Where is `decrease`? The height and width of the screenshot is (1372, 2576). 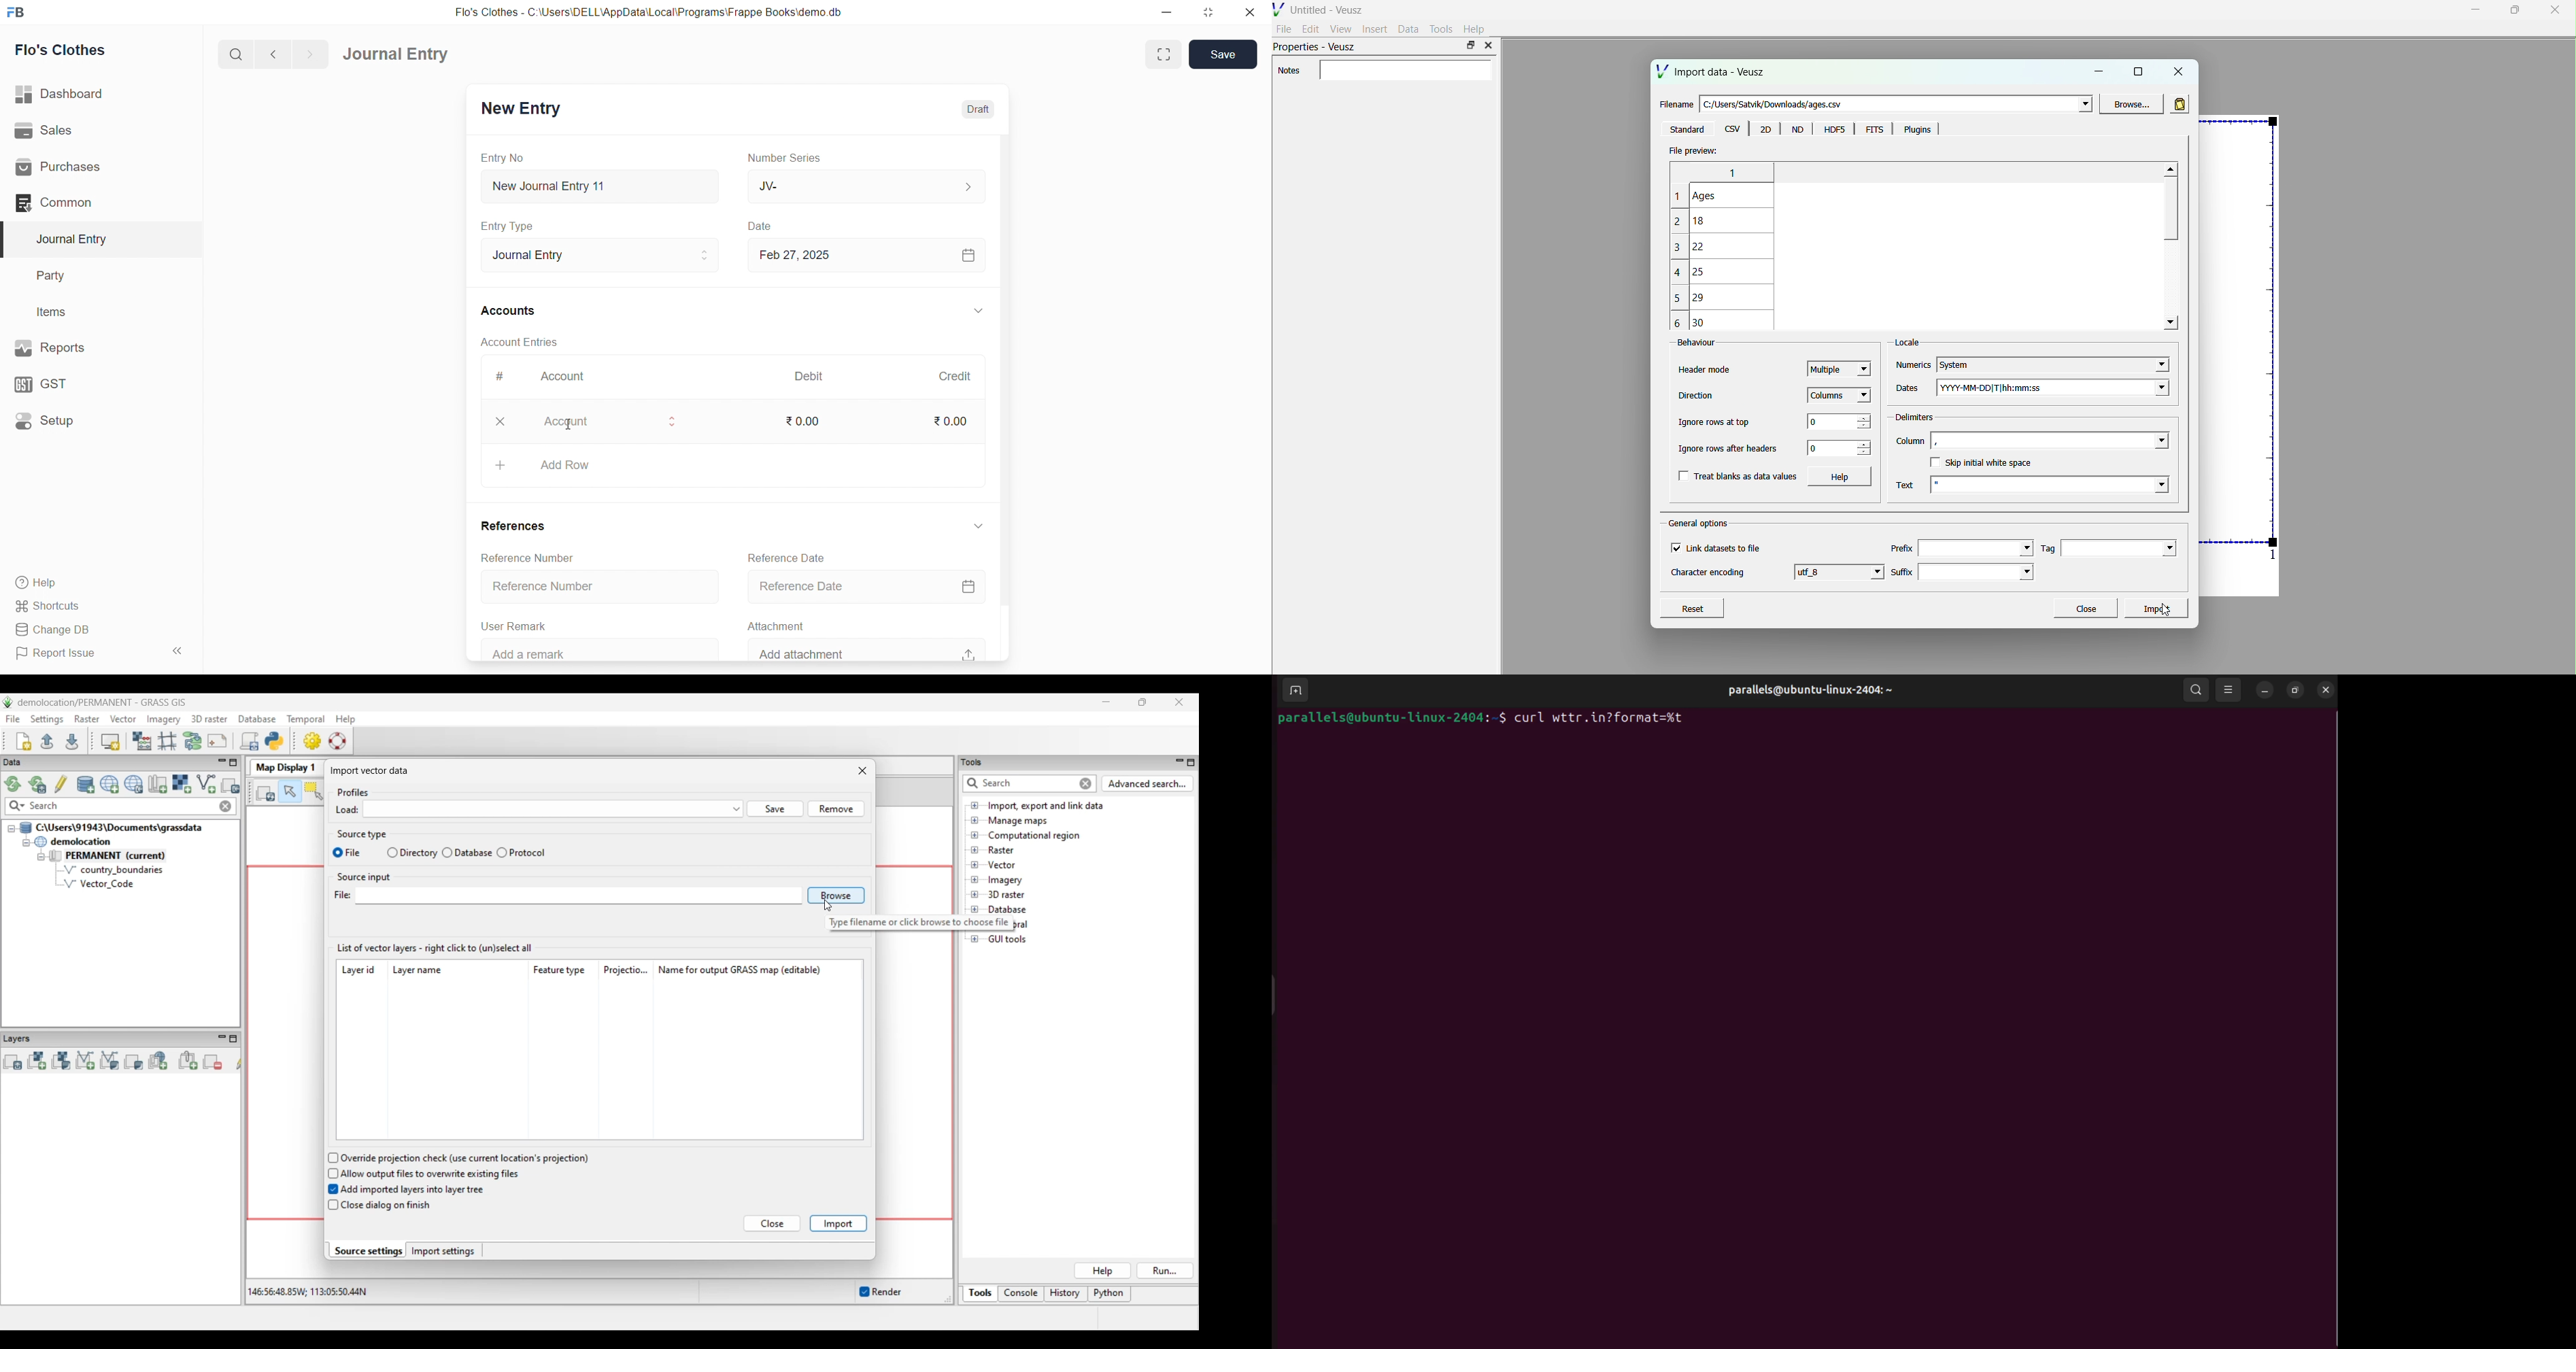
decrease is located at coordinates (1865, 427).